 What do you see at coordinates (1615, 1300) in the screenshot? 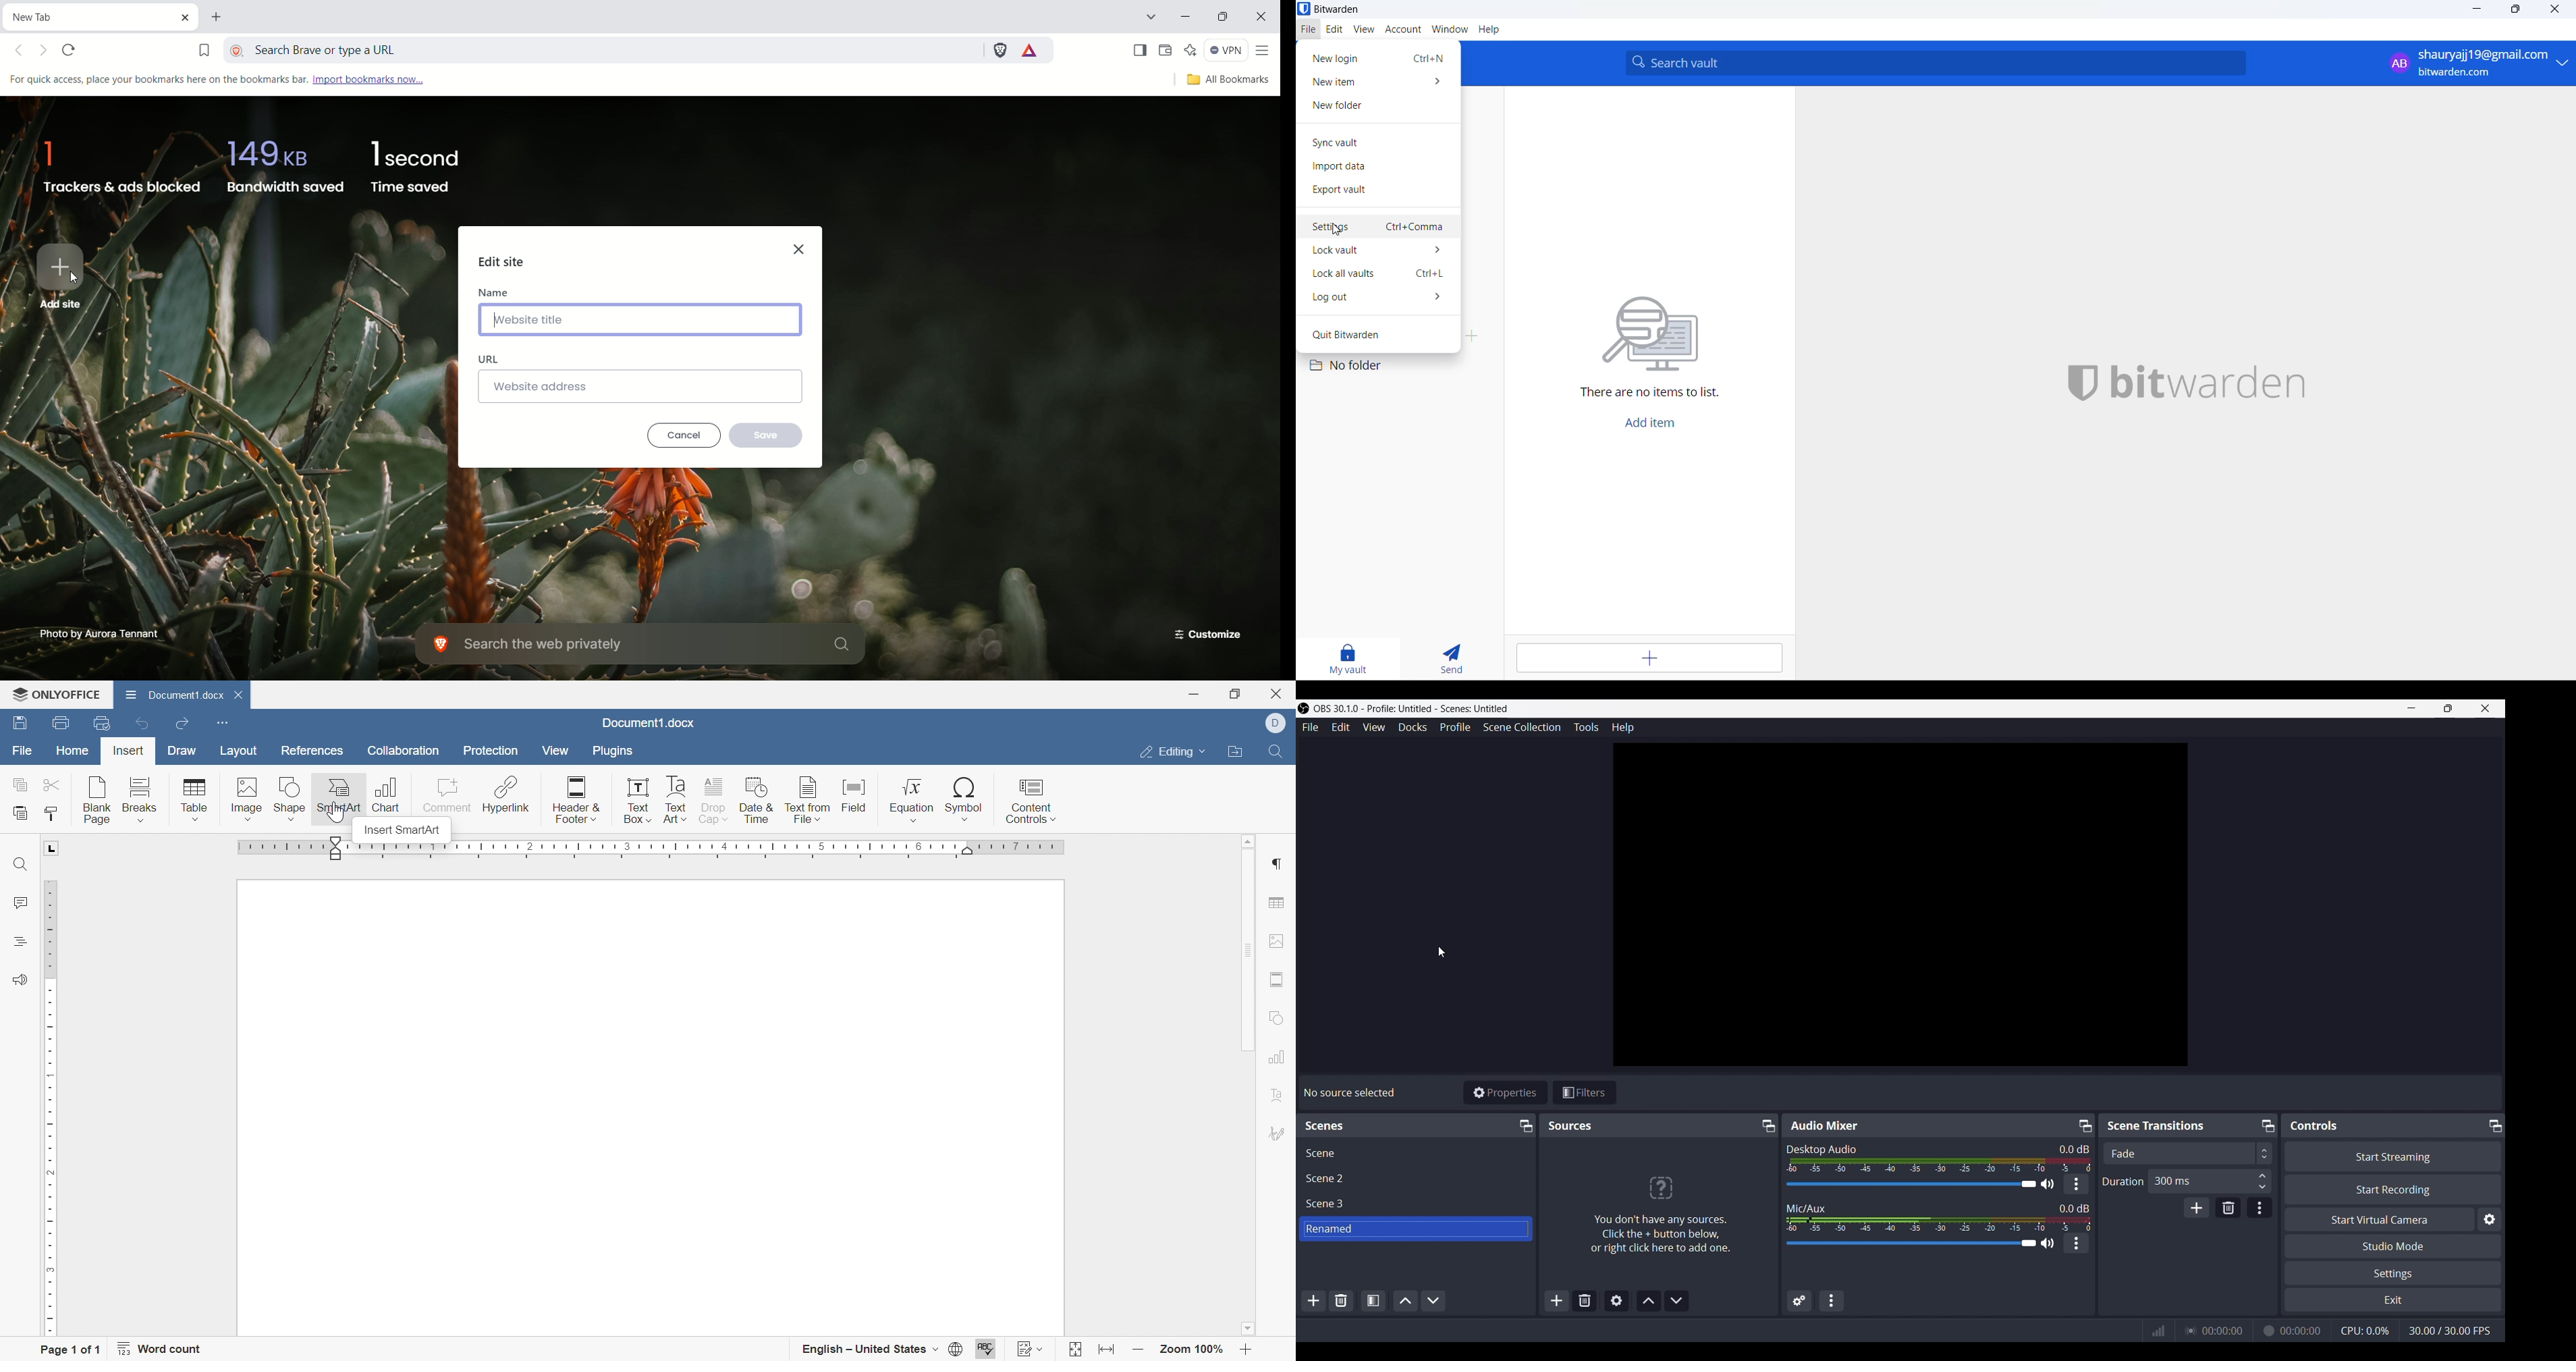
I see `Open source properties` at bounding box center [1615, 1300].